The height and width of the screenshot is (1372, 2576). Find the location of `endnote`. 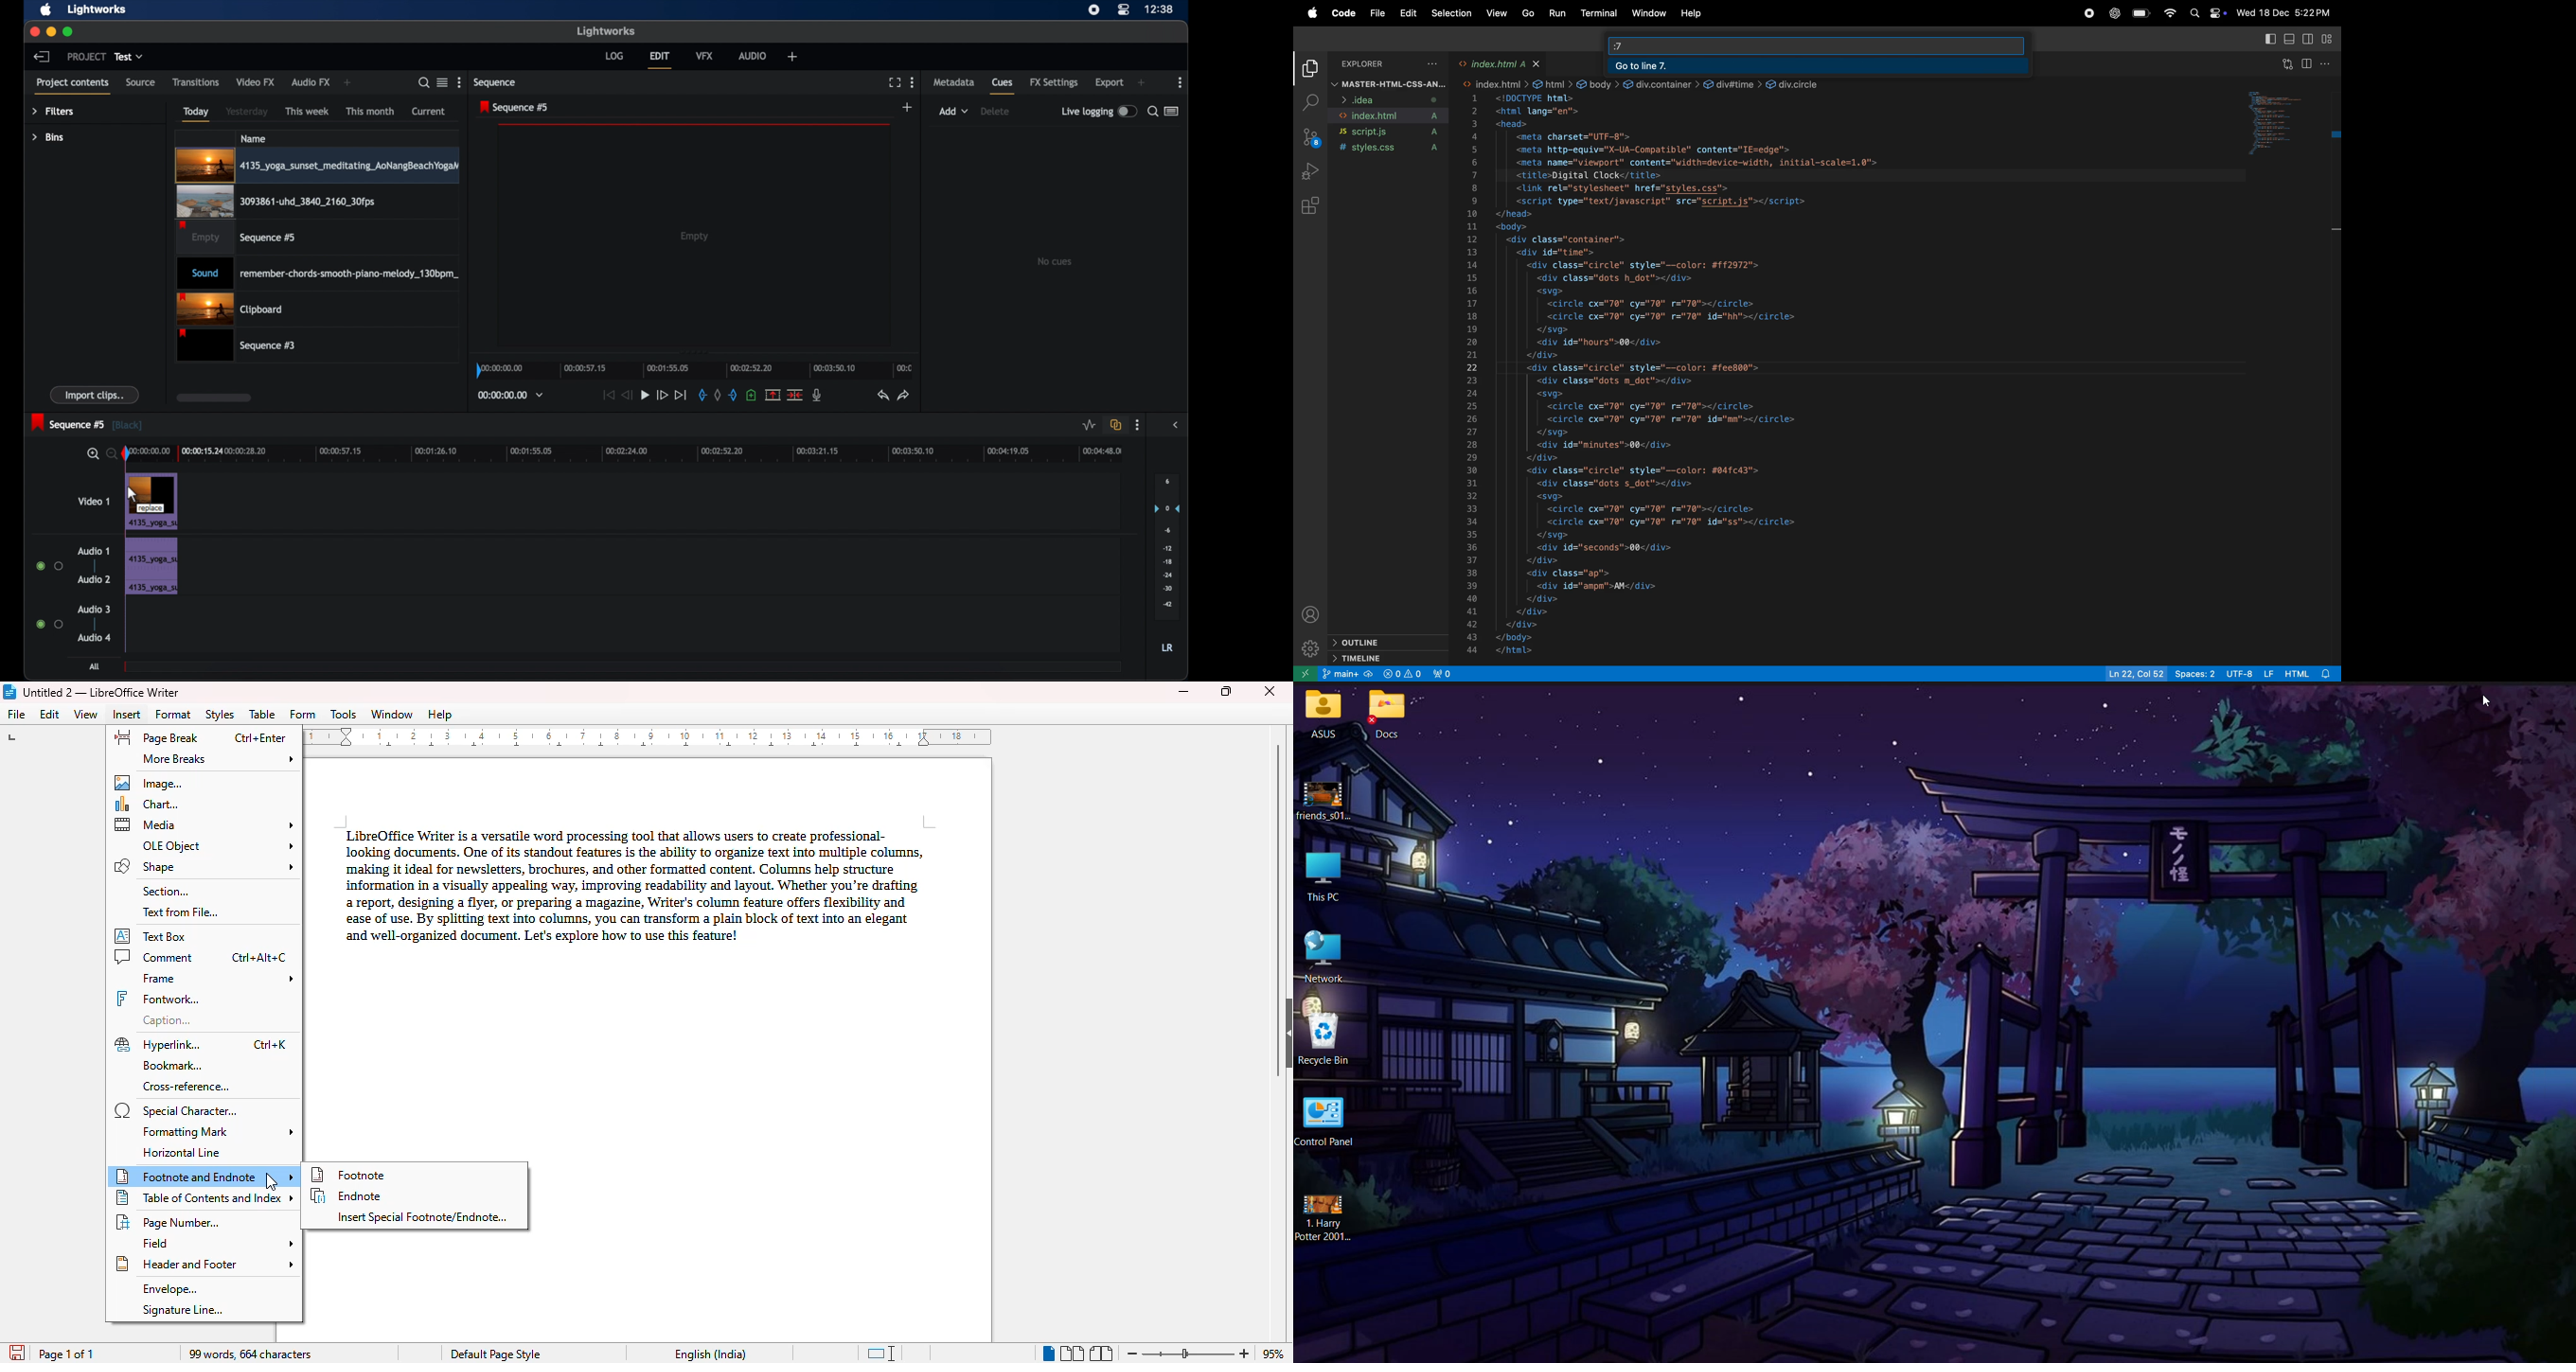

endnote is located at coordinates (347, 1195).